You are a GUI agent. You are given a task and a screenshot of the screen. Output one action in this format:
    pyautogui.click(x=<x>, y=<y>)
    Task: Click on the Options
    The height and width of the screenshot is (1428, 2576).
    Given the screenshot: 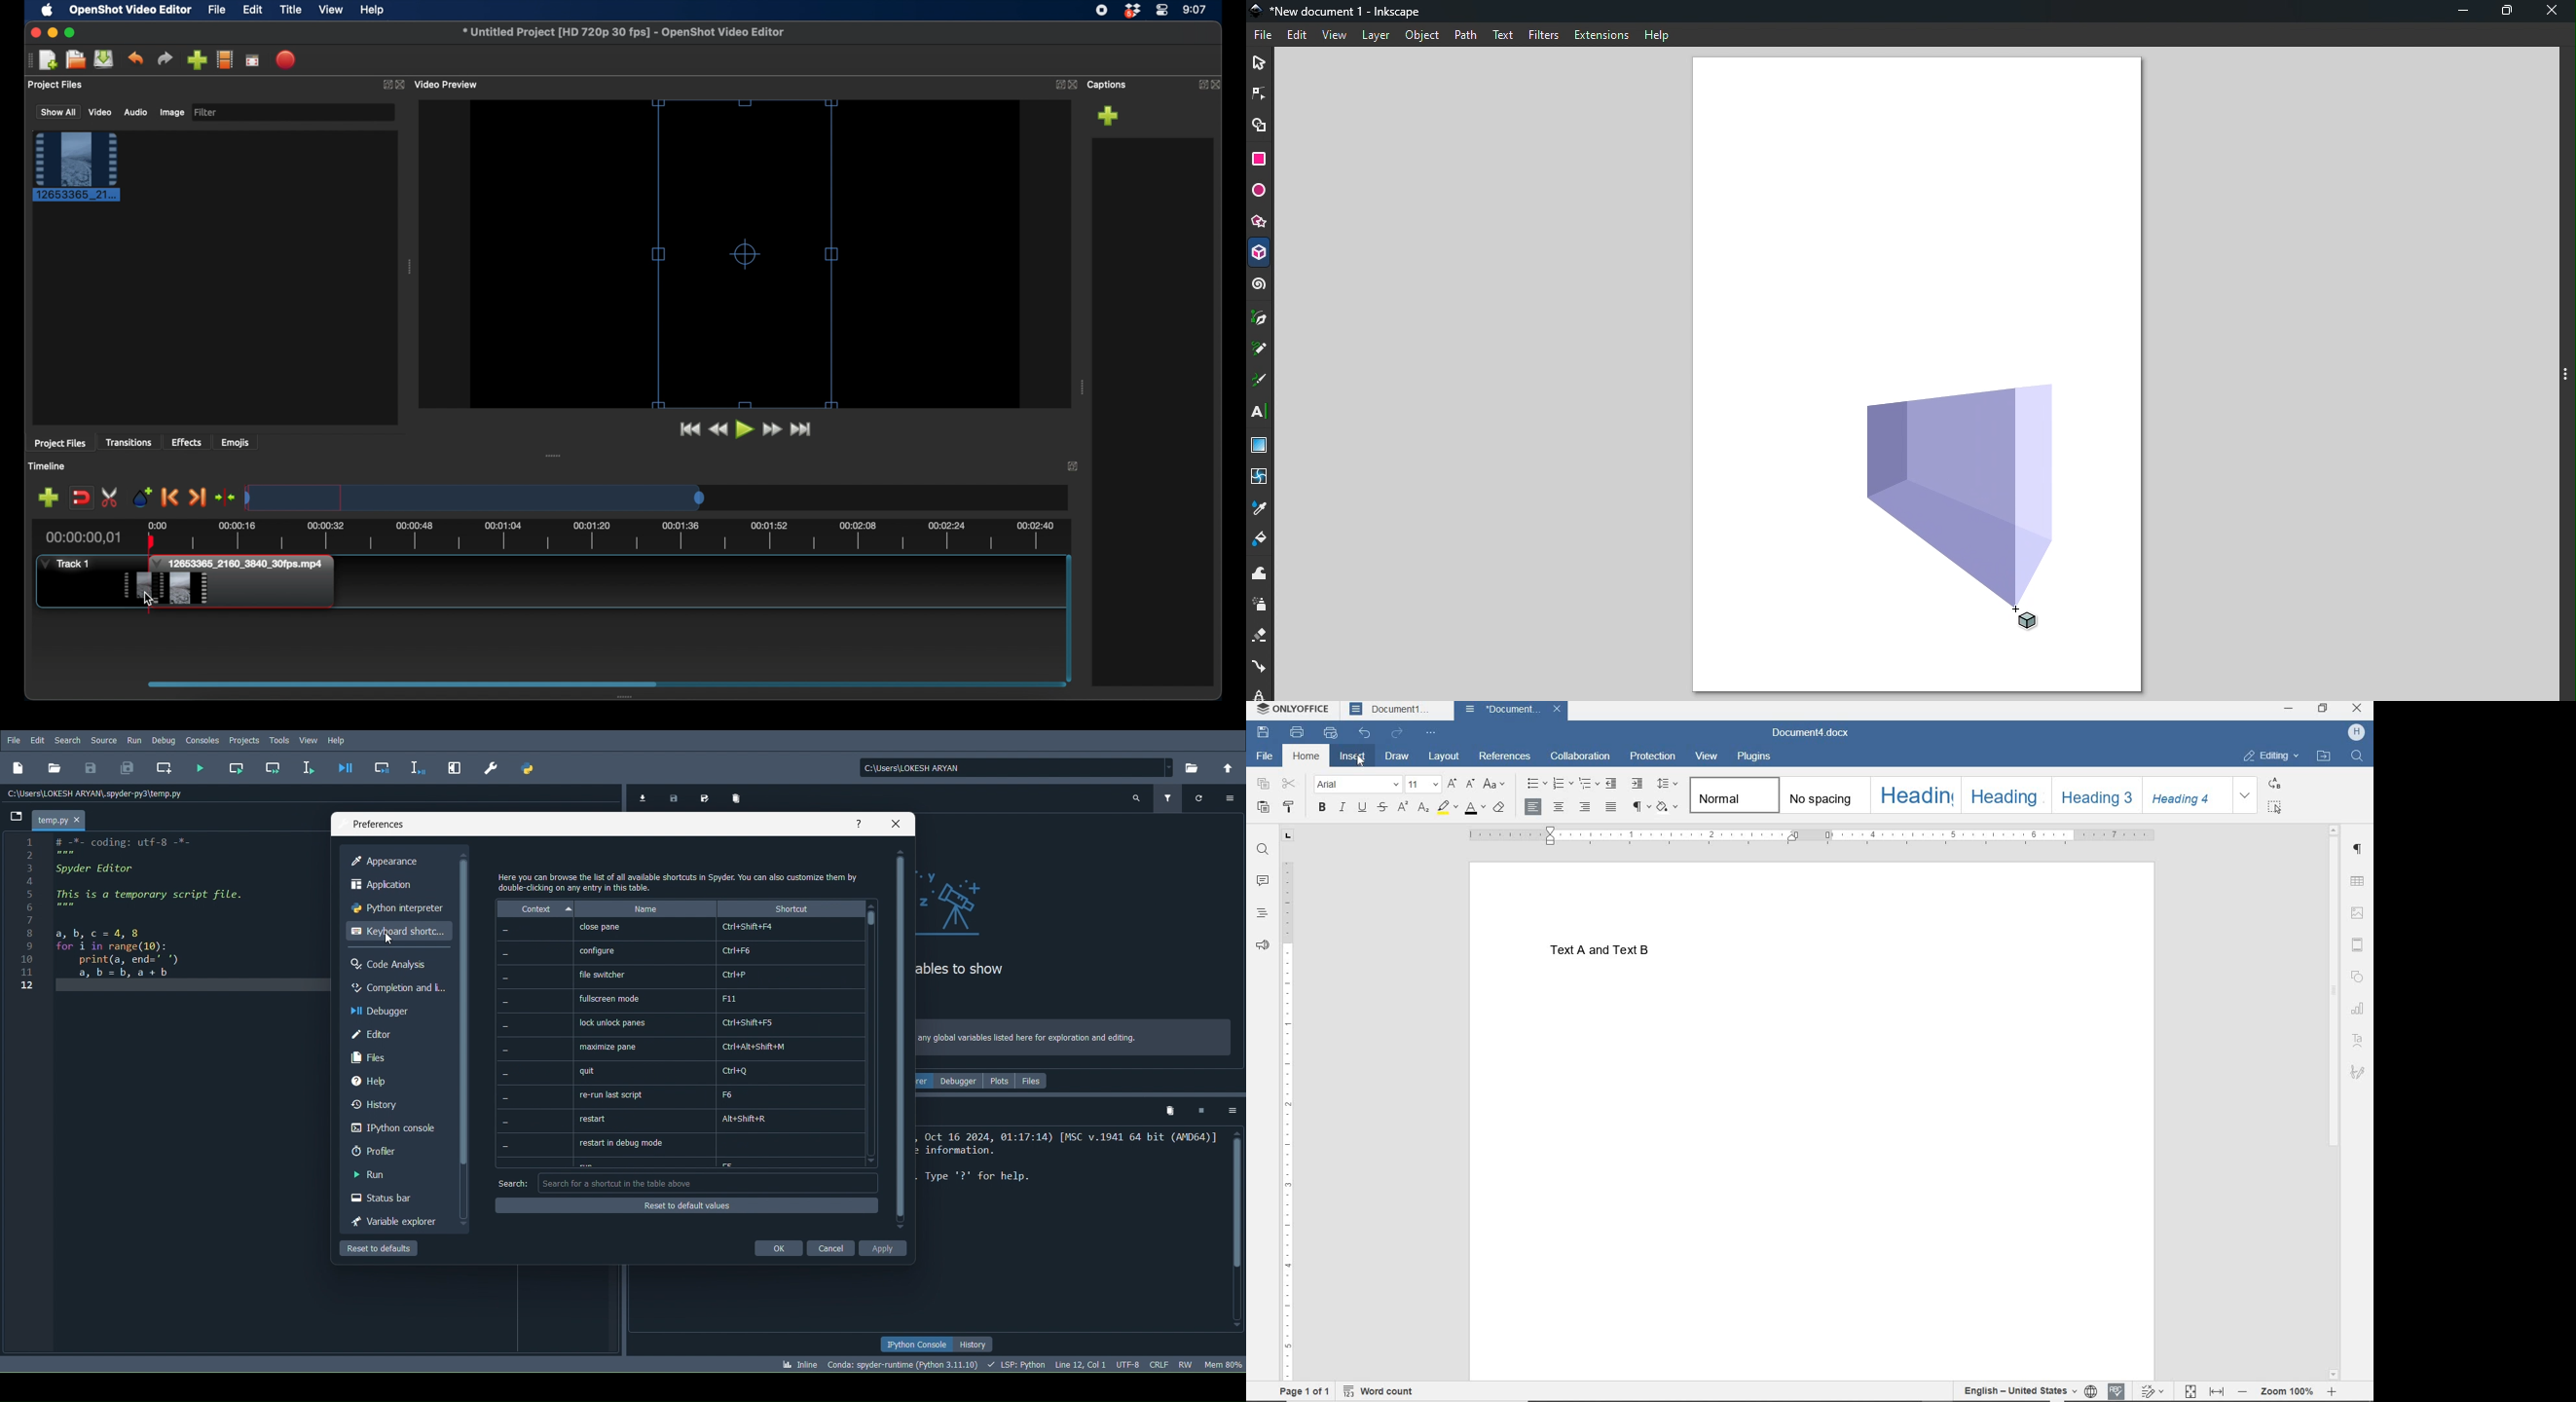 What is the action you would take?
    pyautogui.click(x=1231, y=1111)
    